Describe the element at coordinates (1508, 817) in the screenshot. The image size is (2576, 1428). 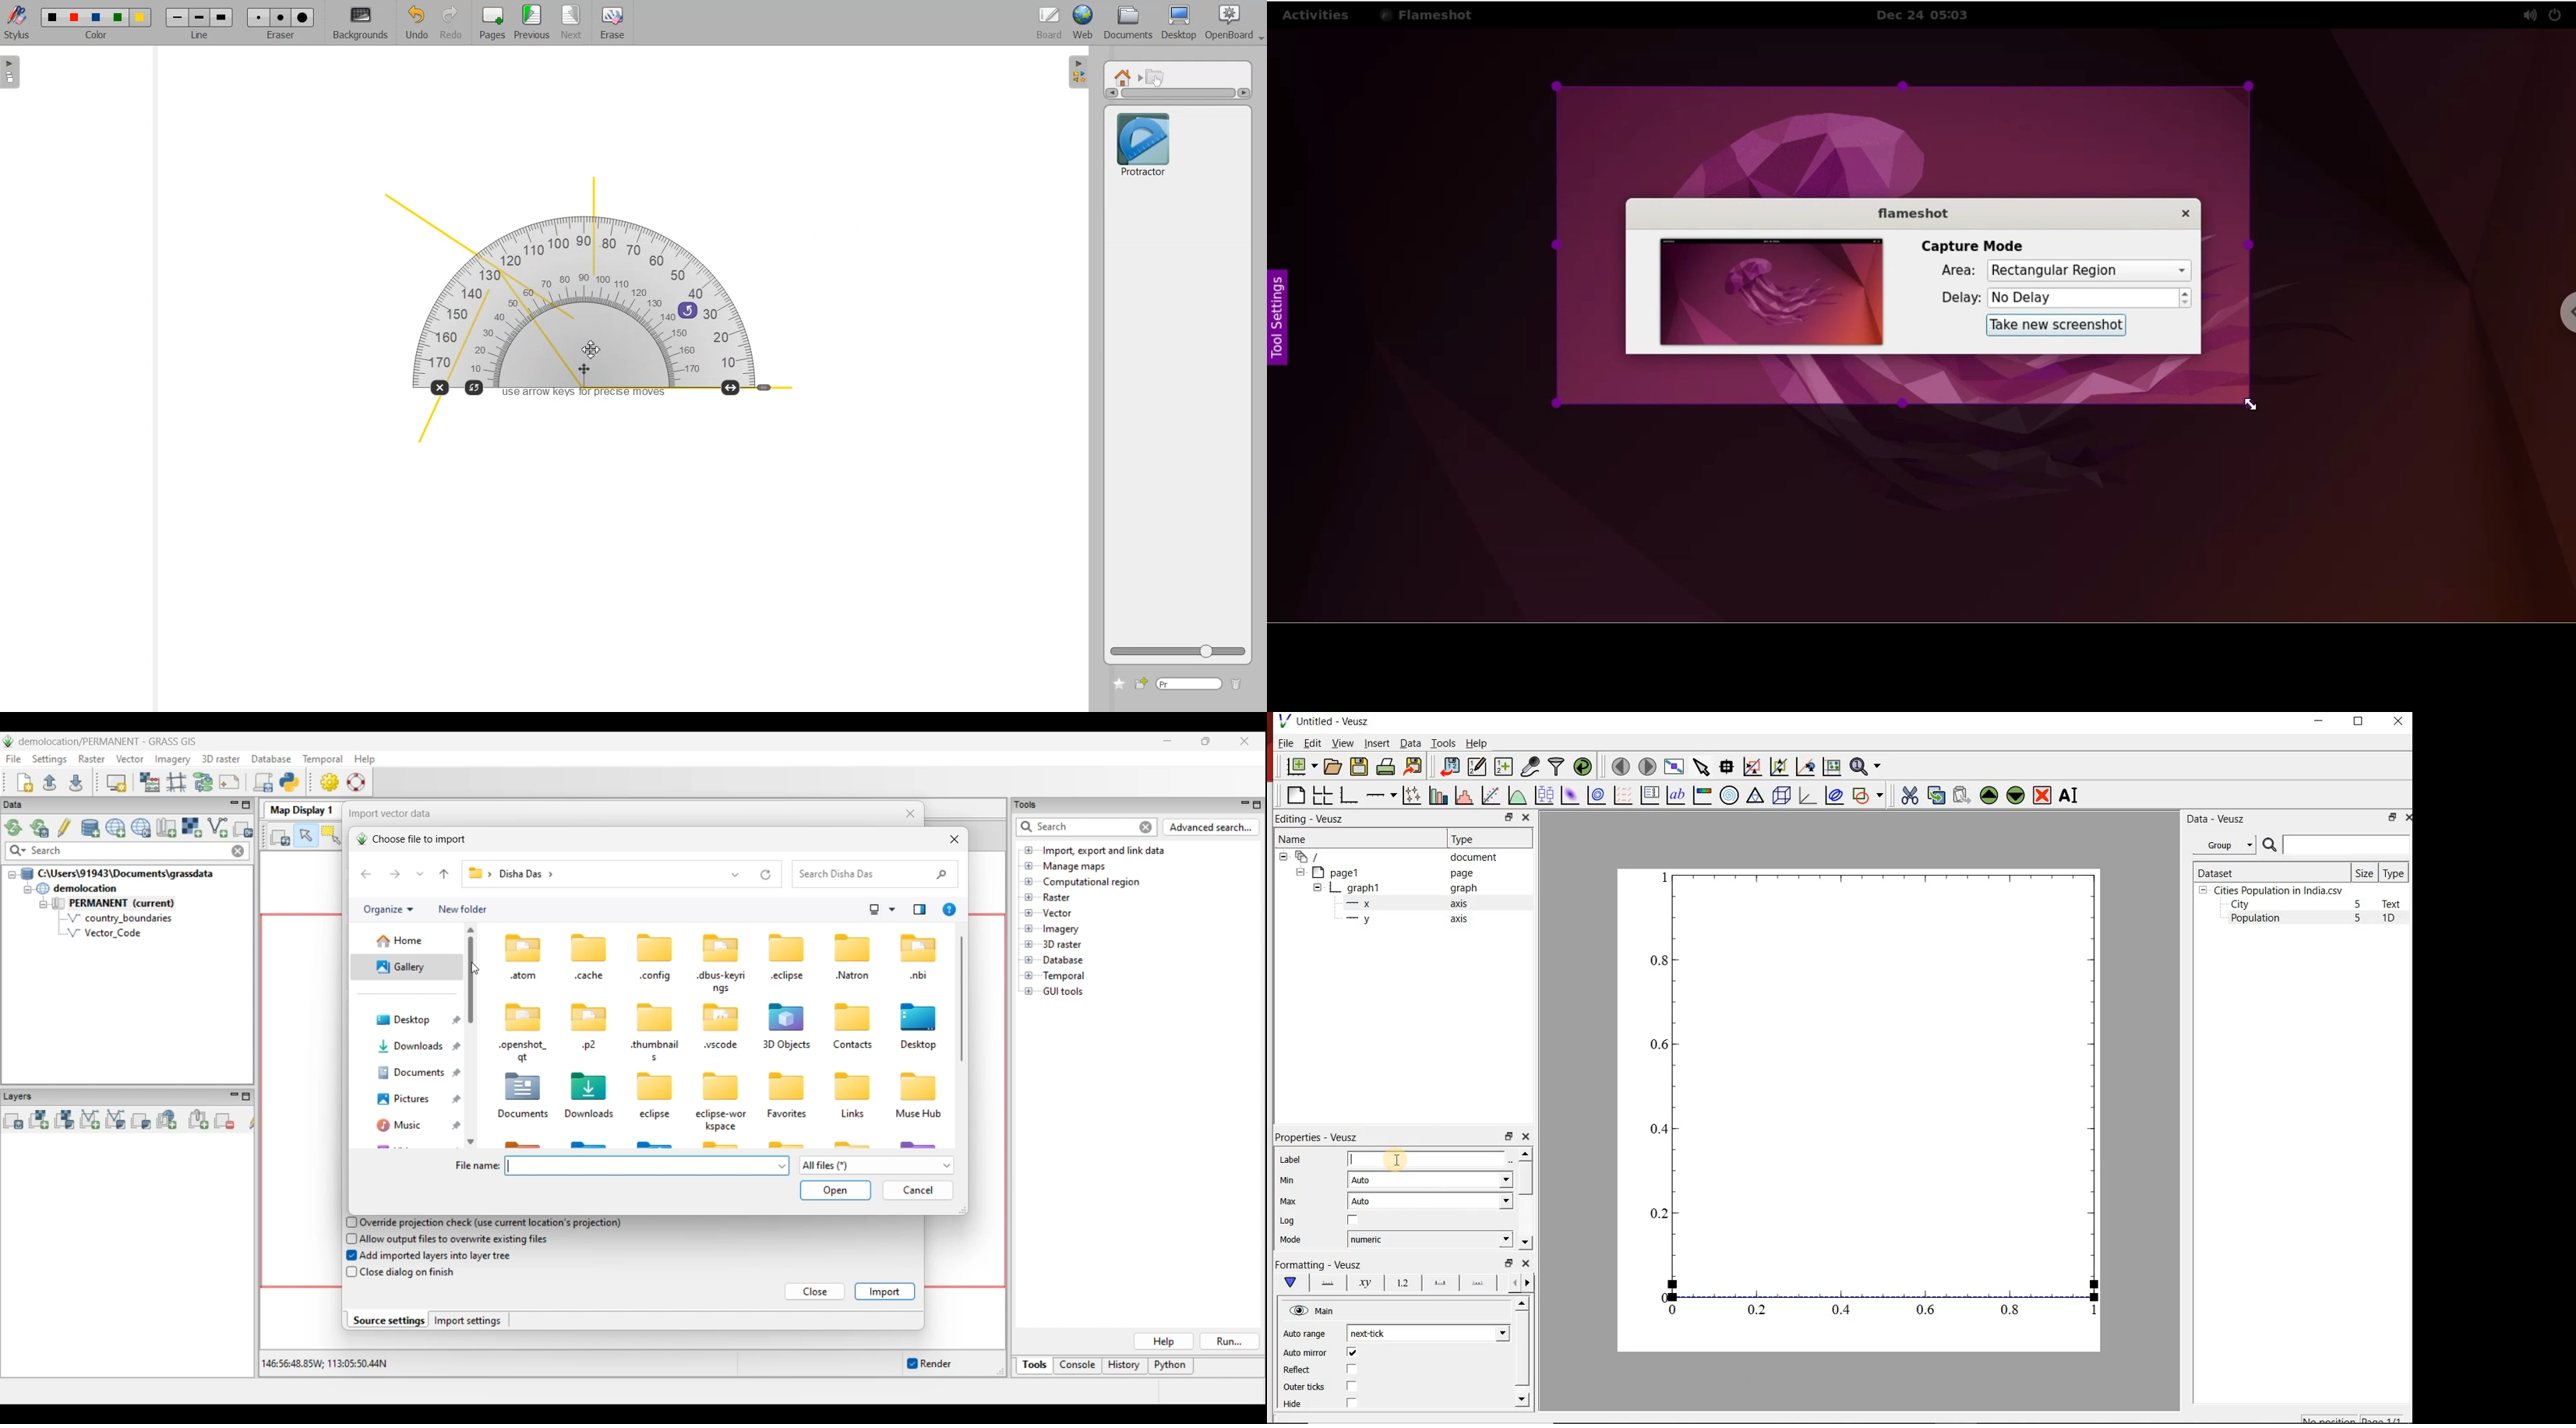
I see `restore` at that location.